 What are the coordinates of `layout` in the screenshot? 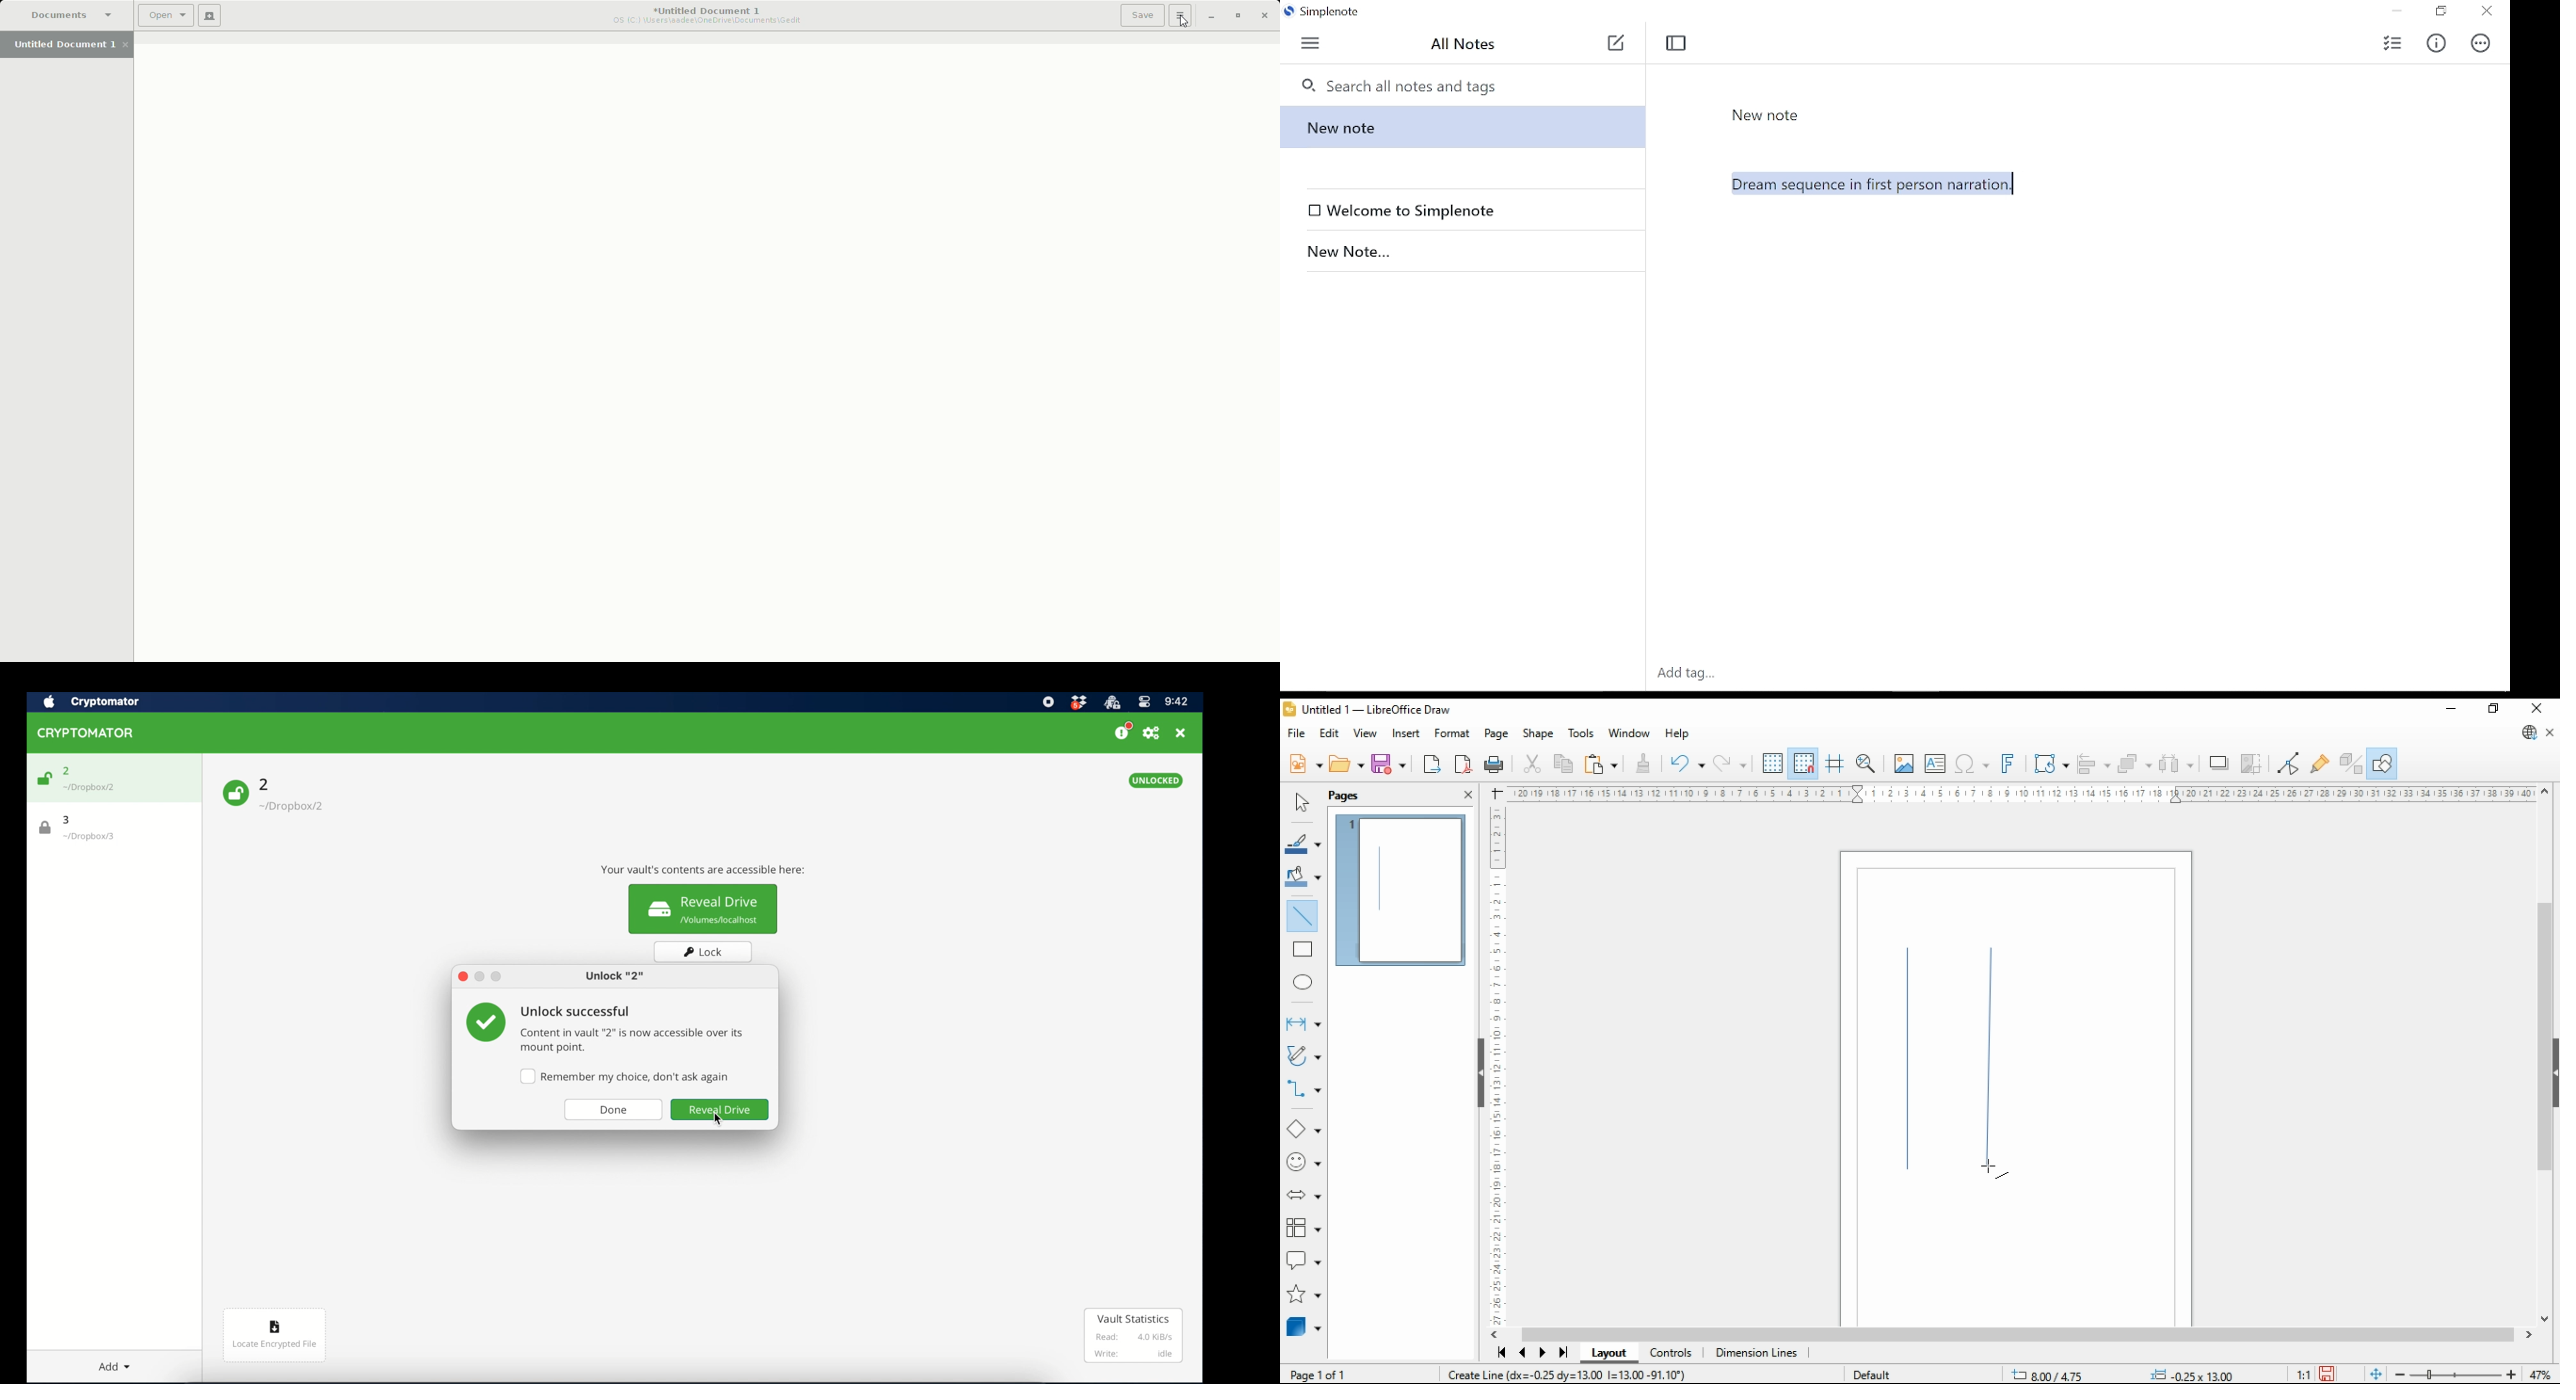 It's located at (1608, 1354).